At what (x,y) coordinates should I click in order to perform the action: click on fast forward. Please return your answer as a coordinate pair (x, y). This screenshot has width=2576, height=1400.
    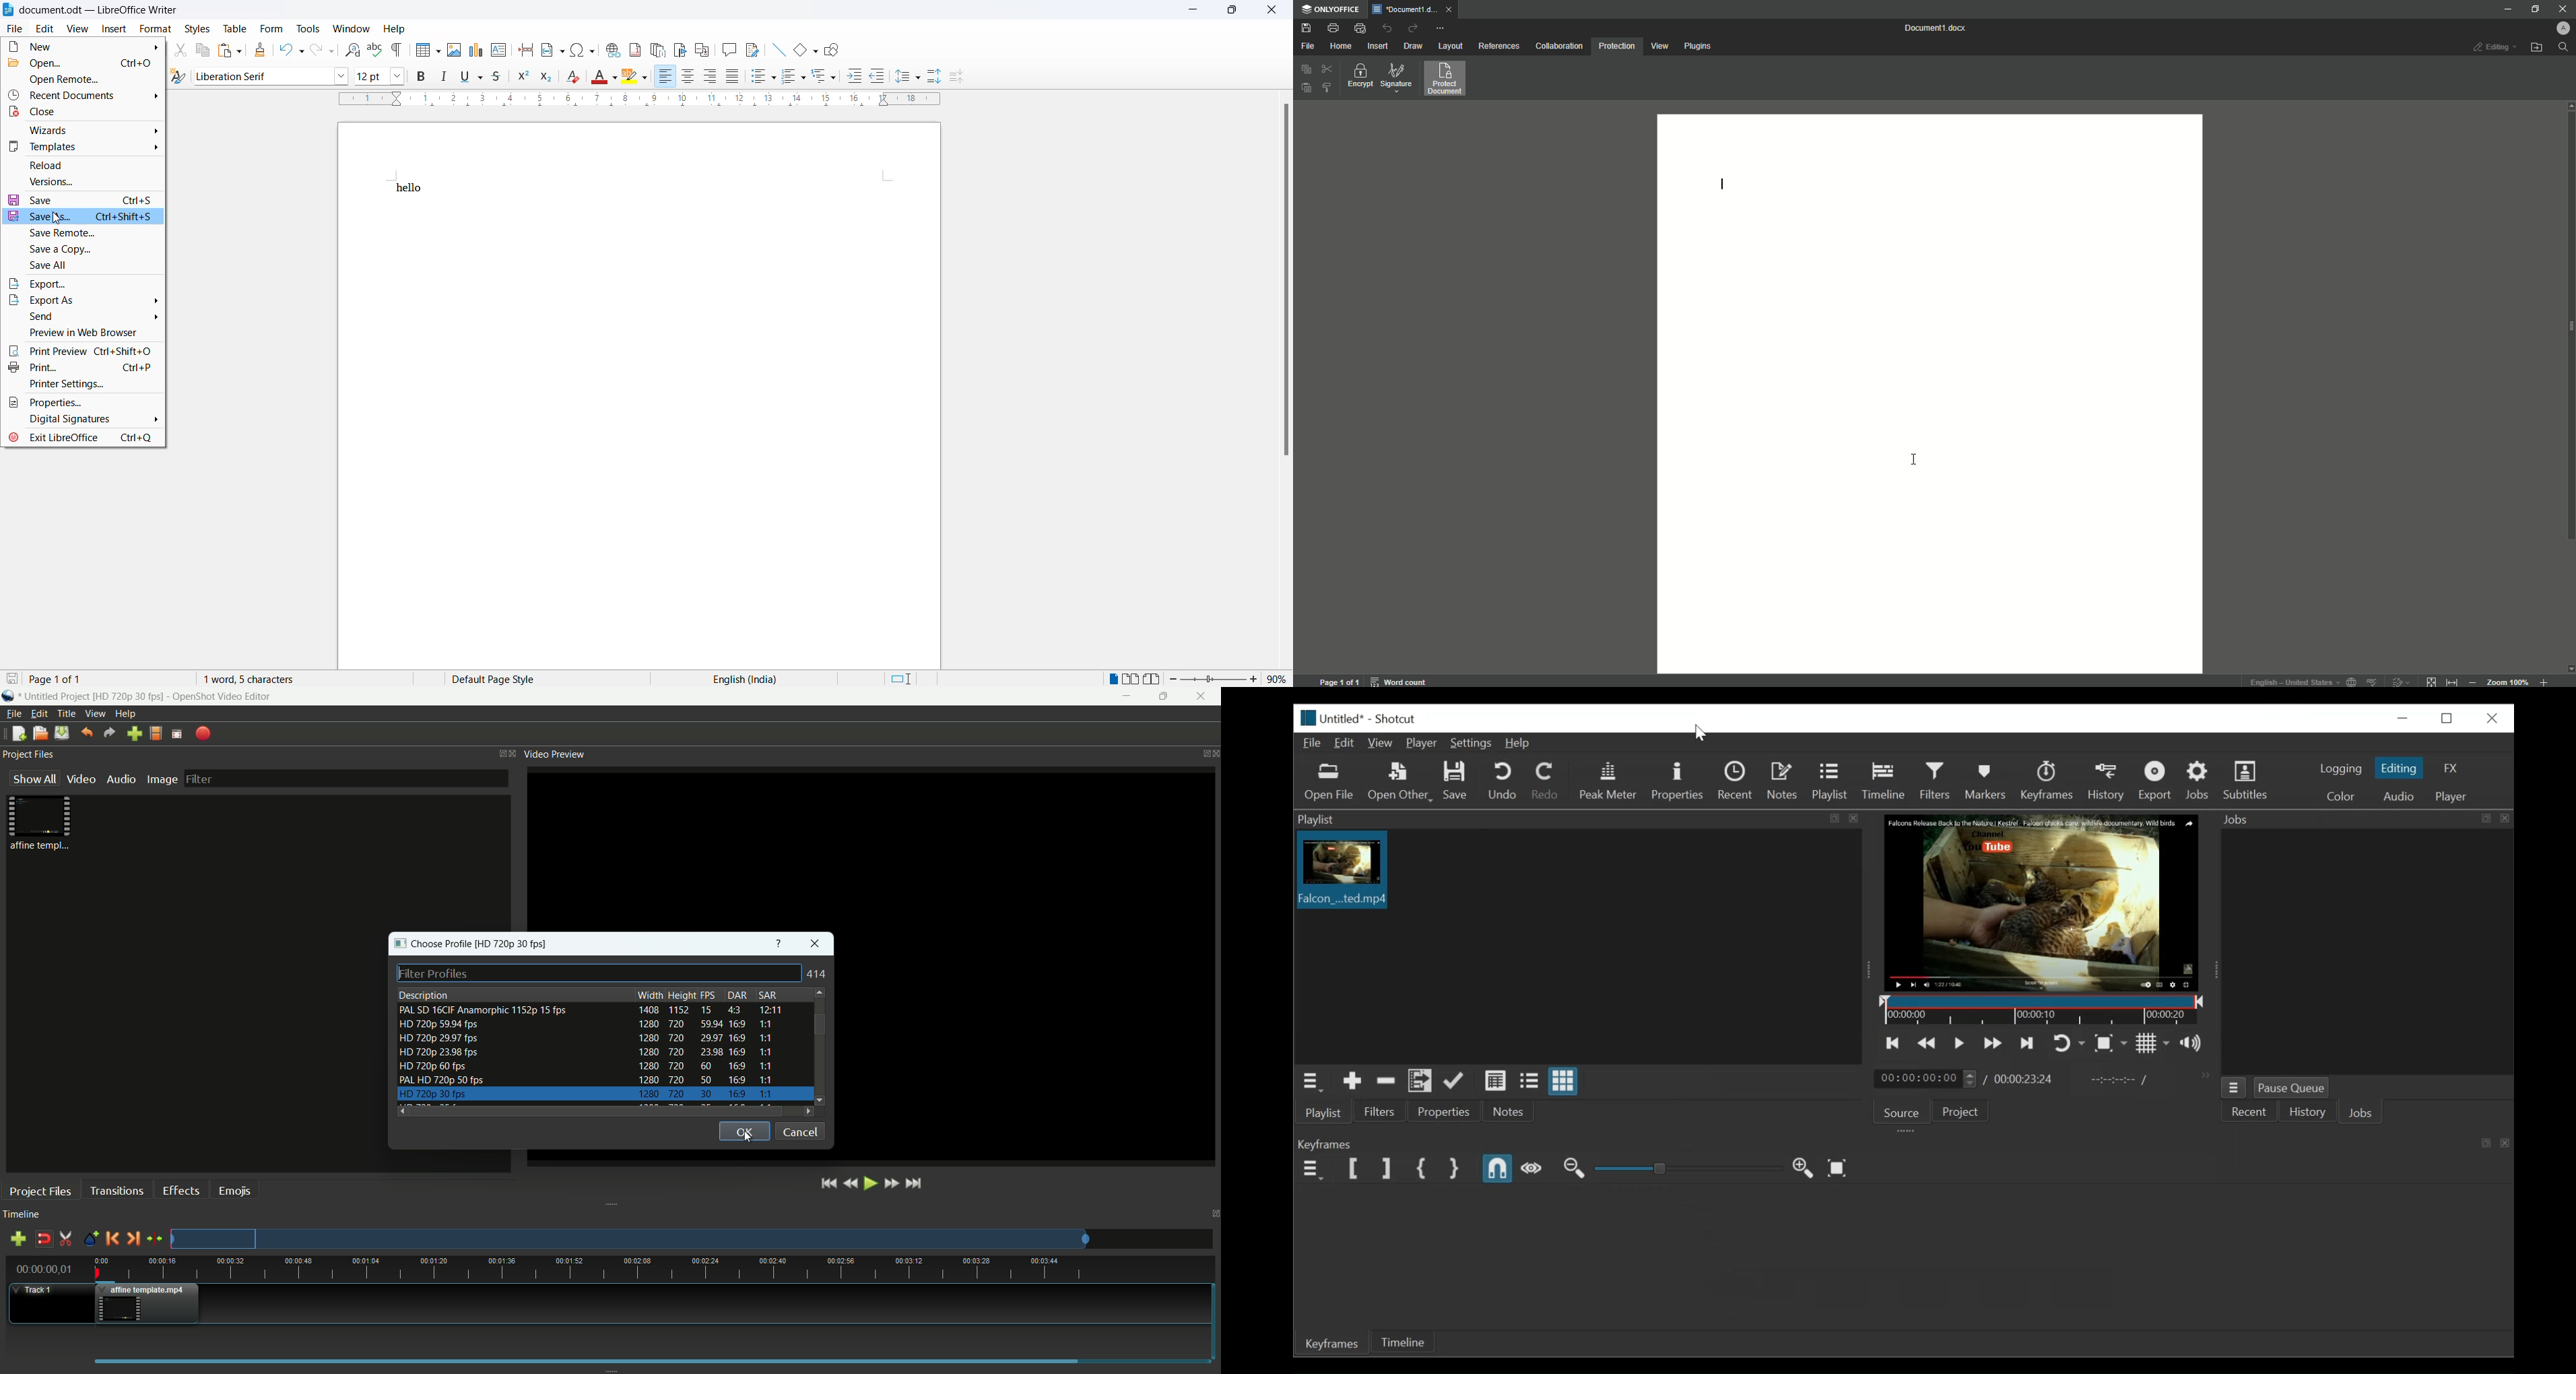
    Looking at the image, I should click on (891, 1183).